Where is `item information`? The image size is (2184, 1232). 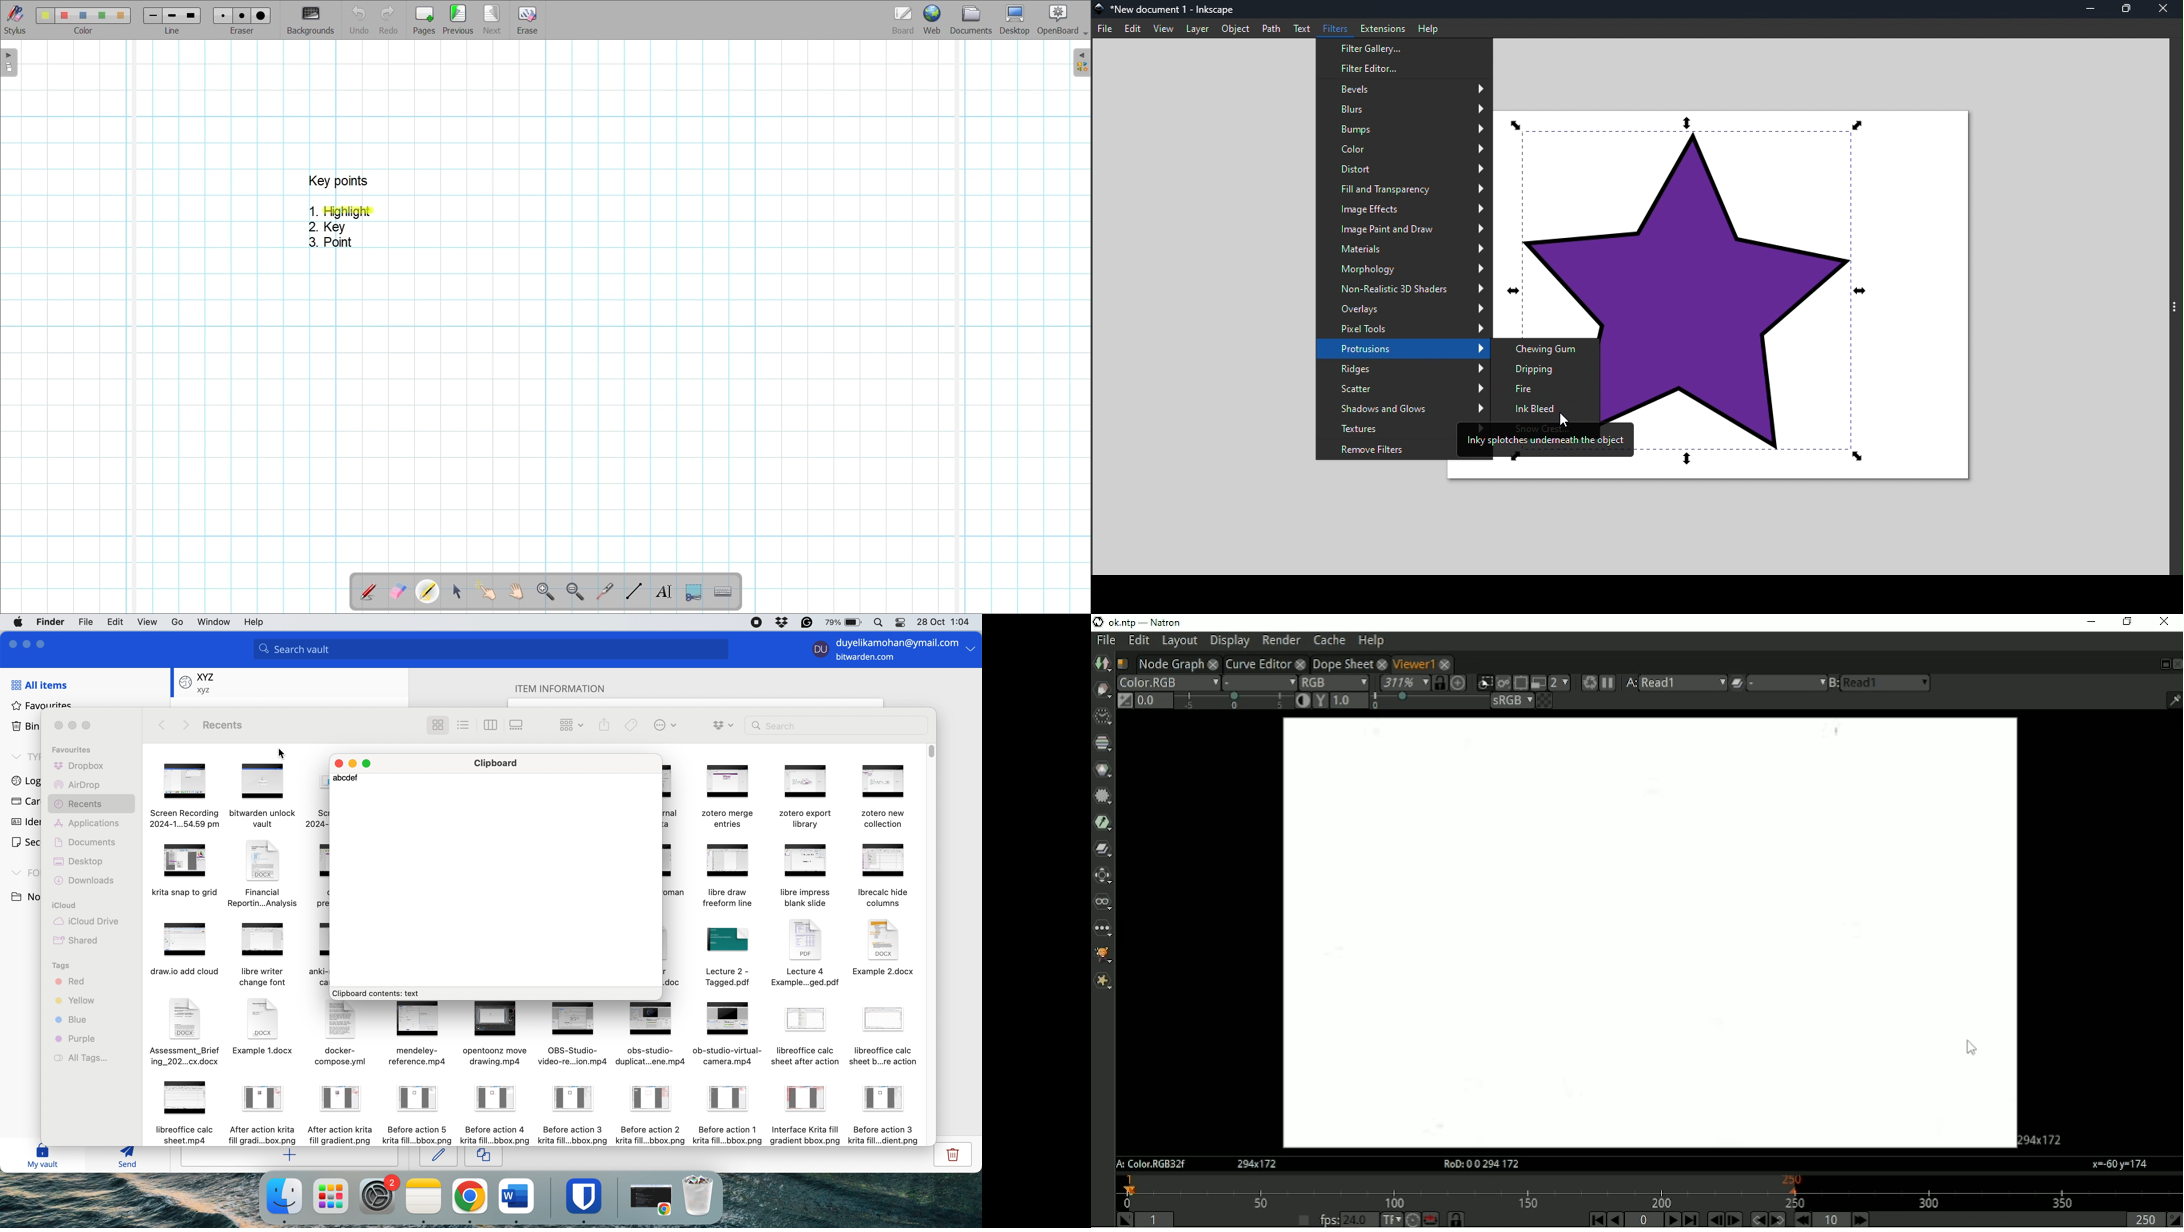 item information is located at coordinates (568, 687).